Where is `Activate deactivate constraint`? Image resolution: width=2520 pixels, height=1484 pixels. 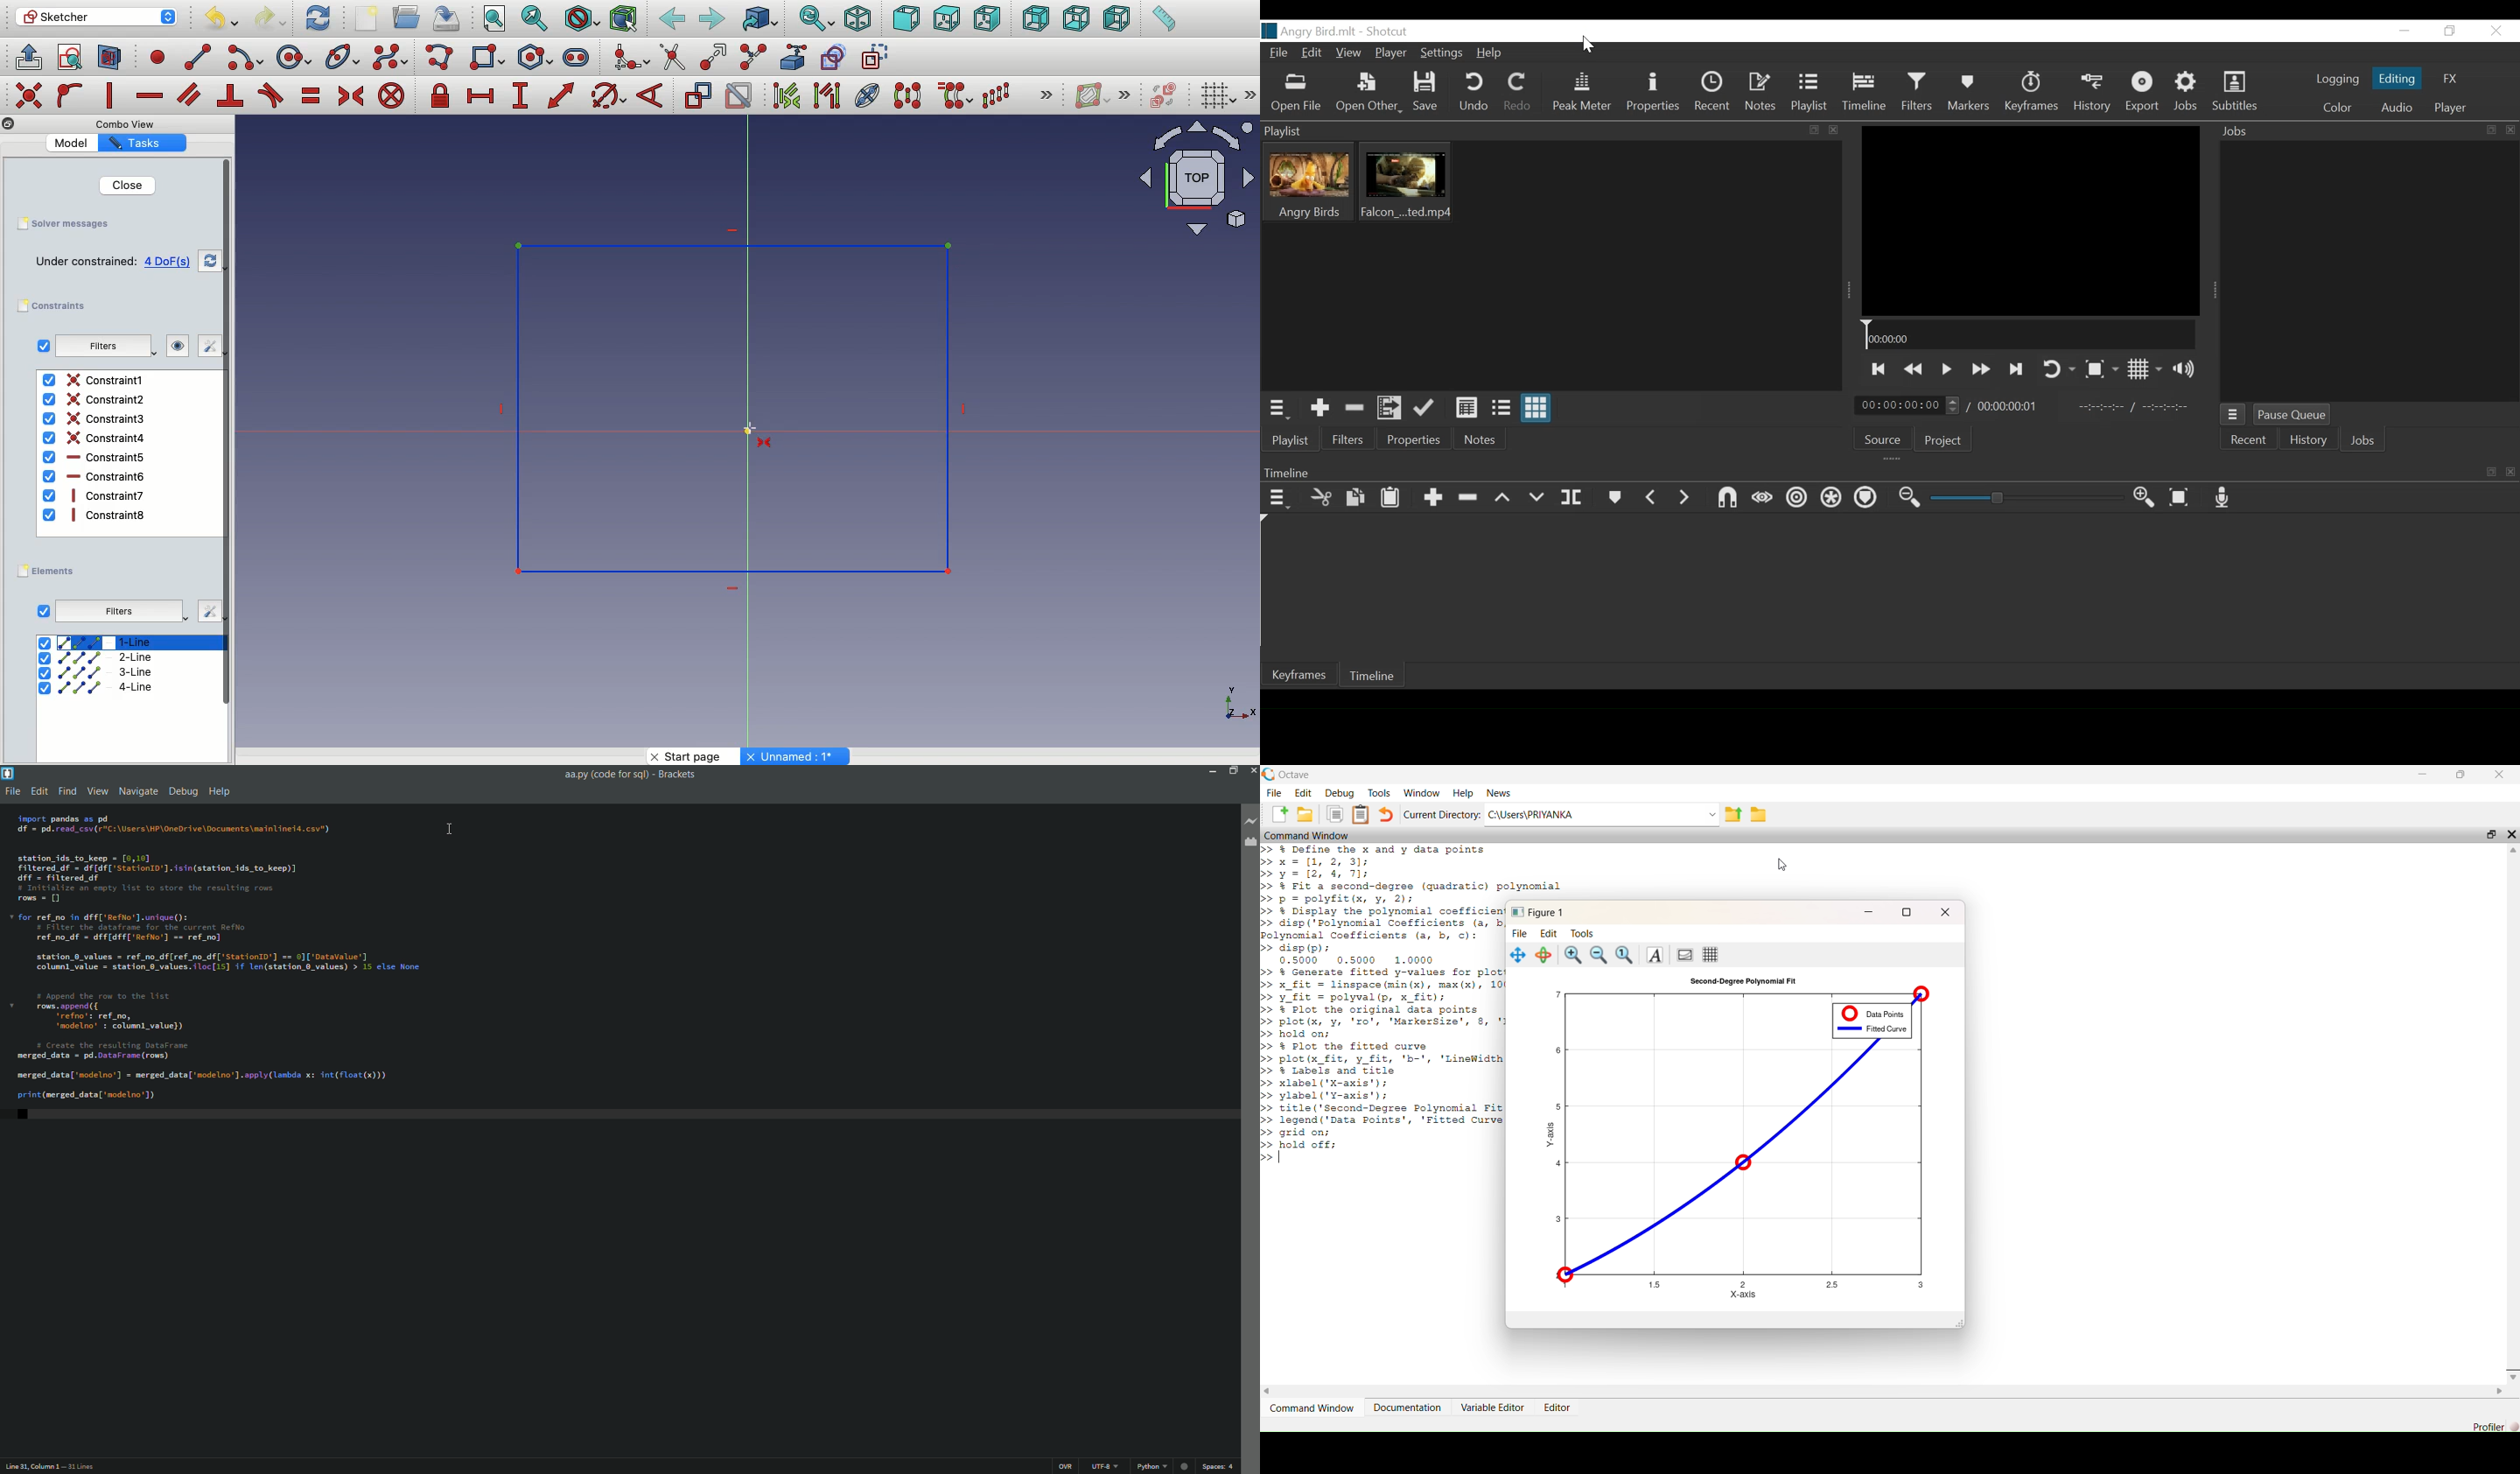 Activate deactivate constraint is located at coordinates (739, 97).